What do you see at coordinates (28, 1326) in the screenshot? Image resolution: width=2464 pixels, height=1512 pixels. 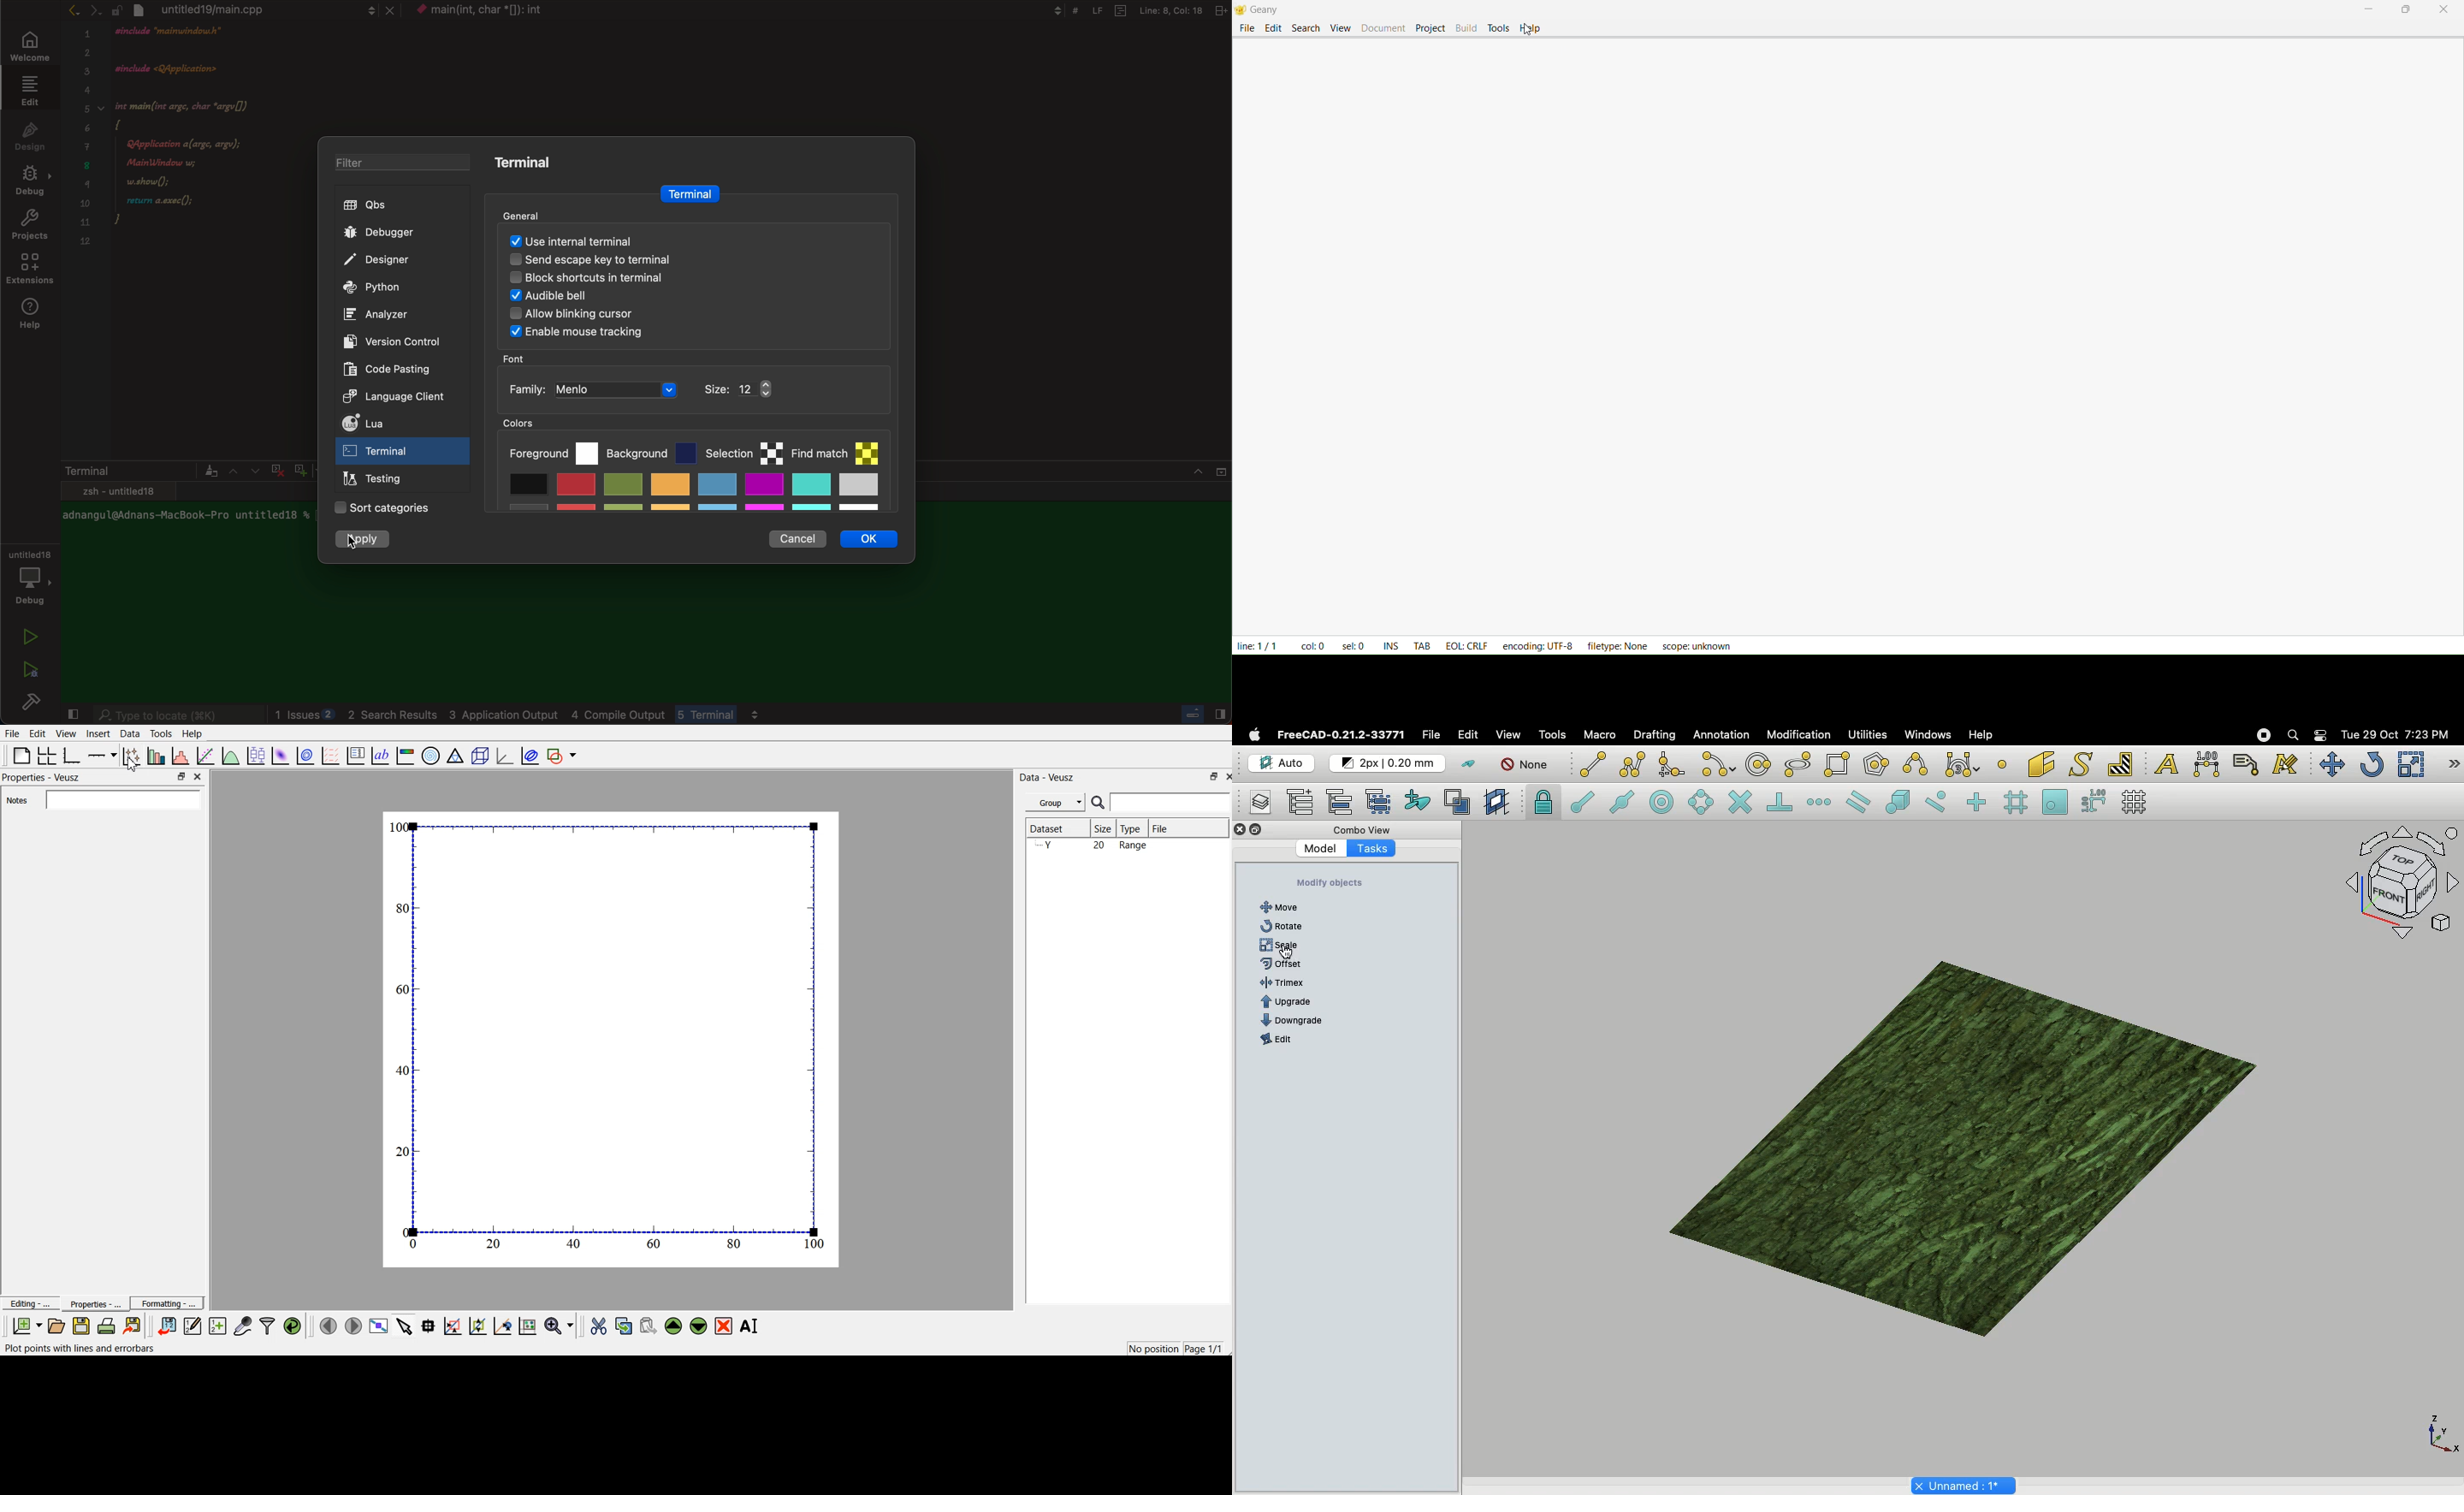 I see `New document` at bounding box center [28, 1326].